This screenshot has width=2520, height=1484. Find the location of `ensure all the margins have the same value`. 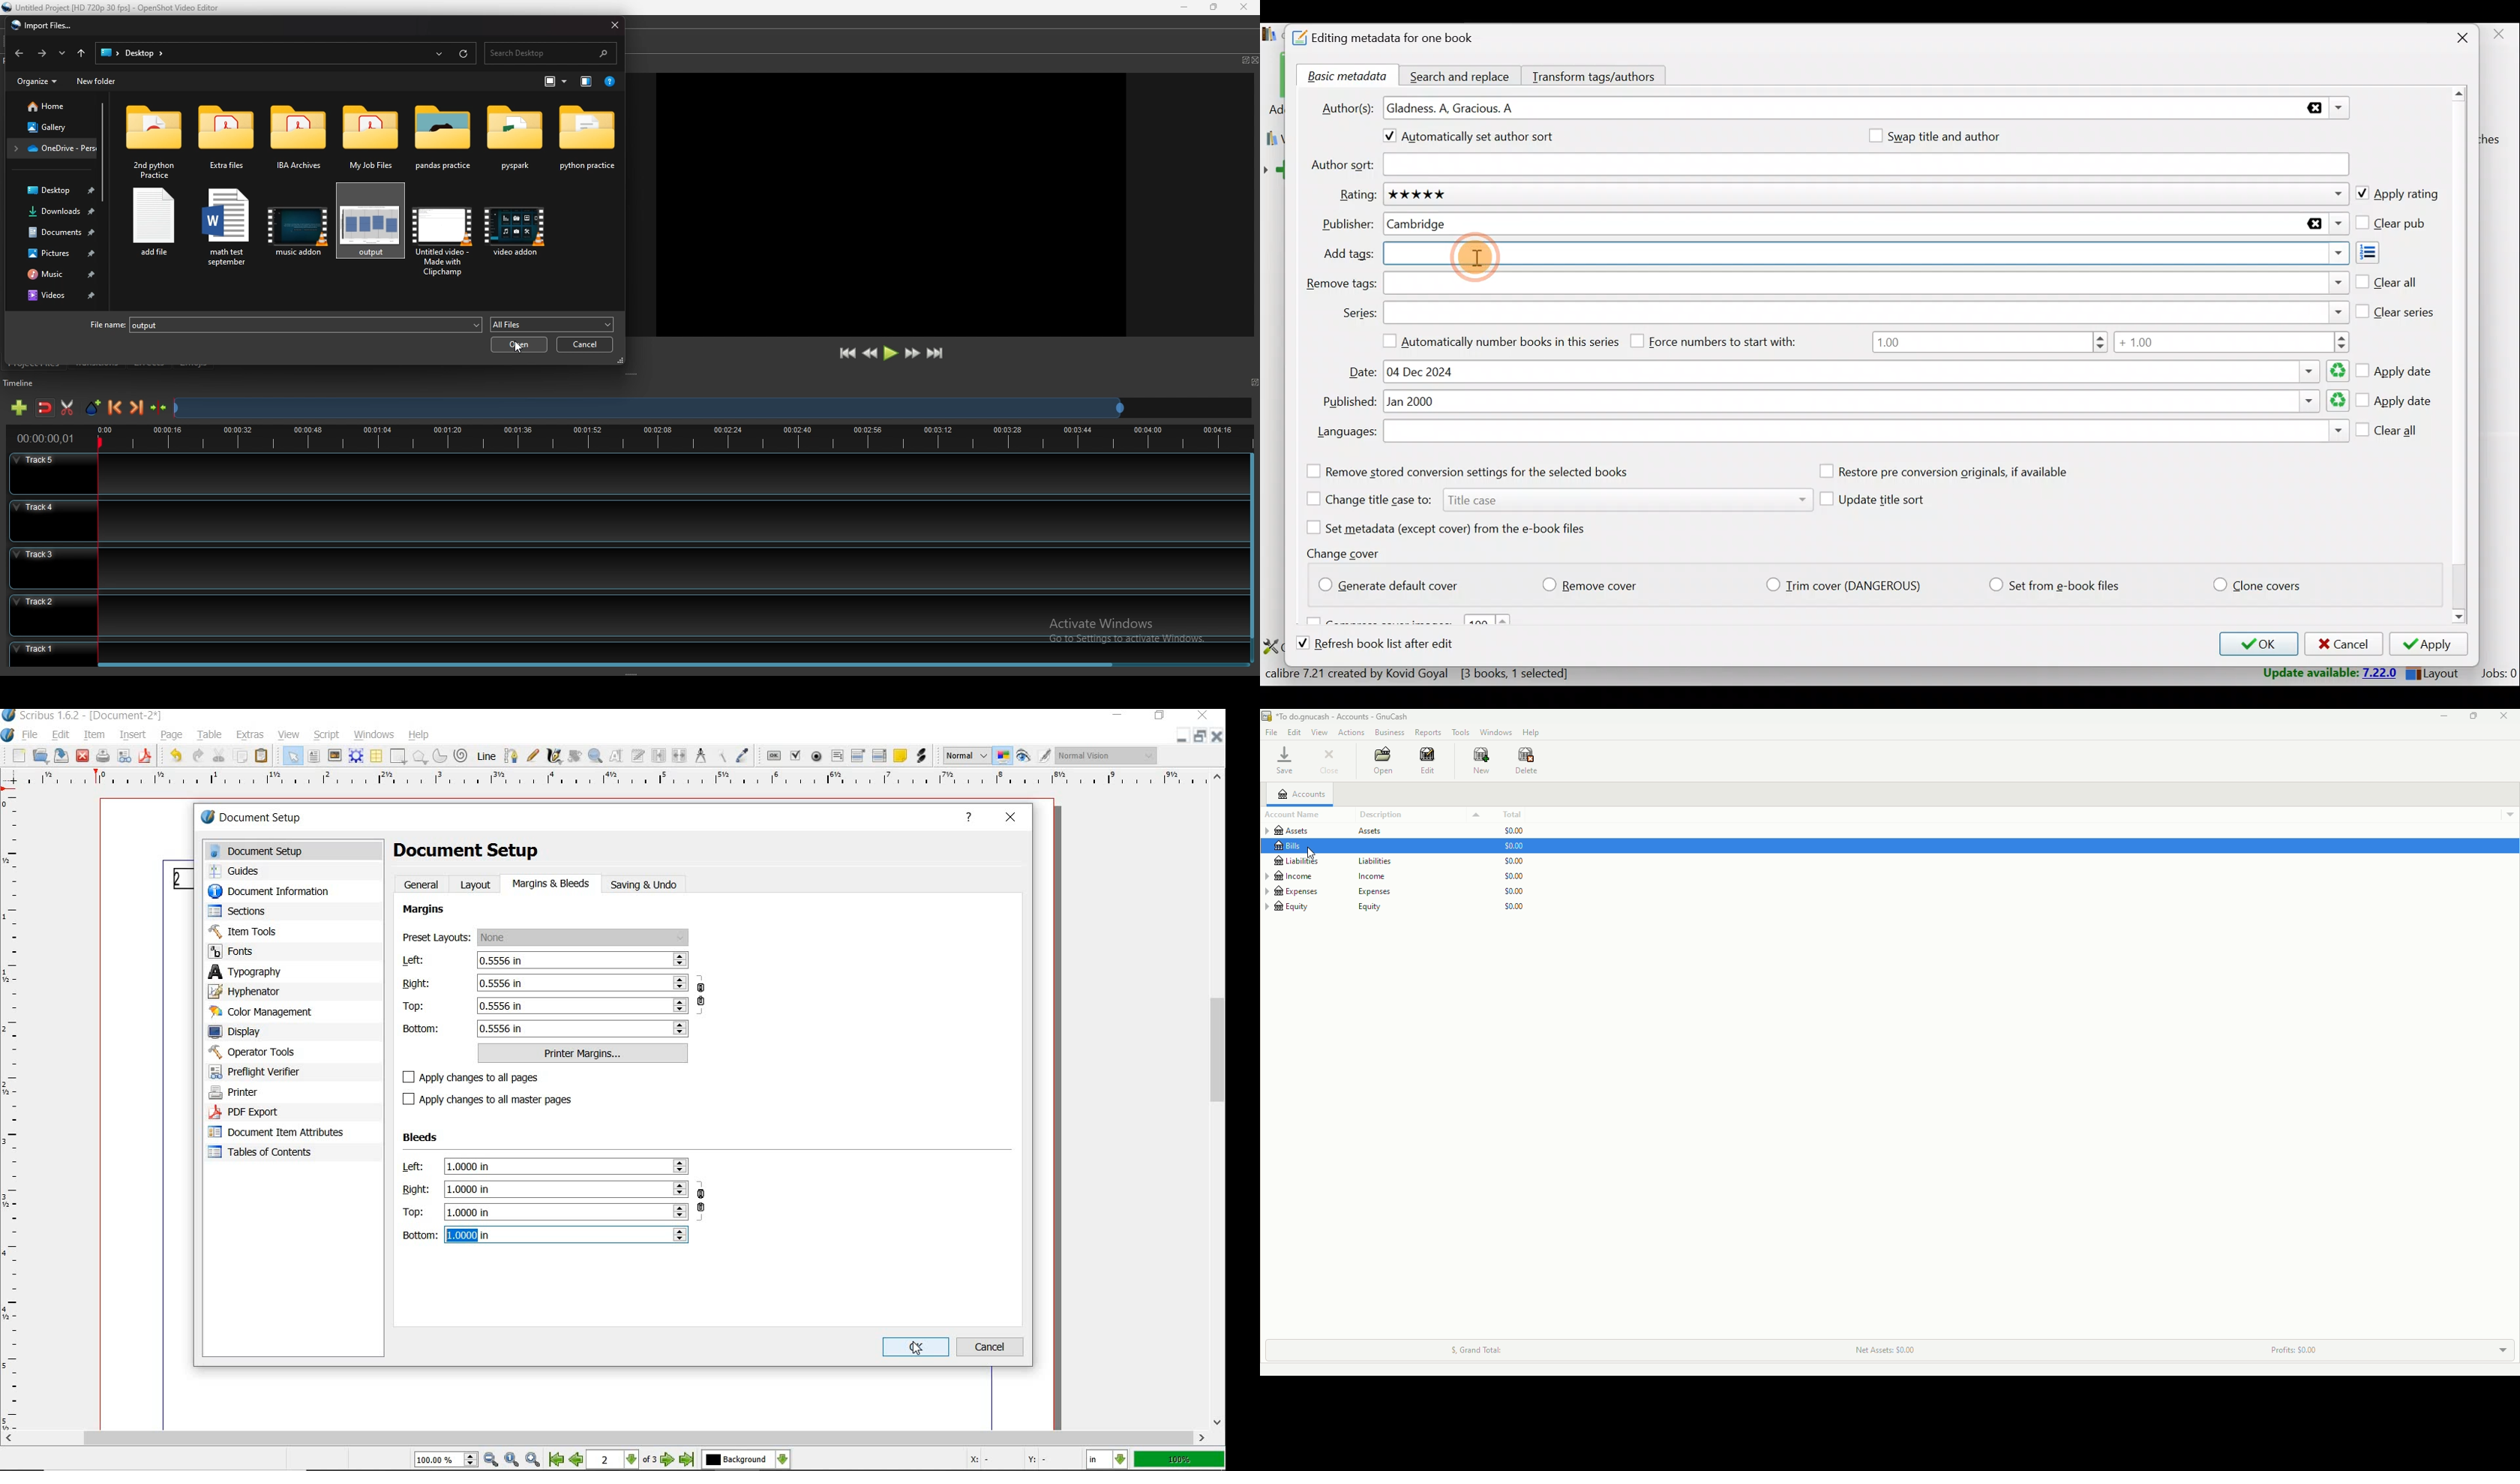

ensure all the margins have the same value is located at coordinates (702, 997).